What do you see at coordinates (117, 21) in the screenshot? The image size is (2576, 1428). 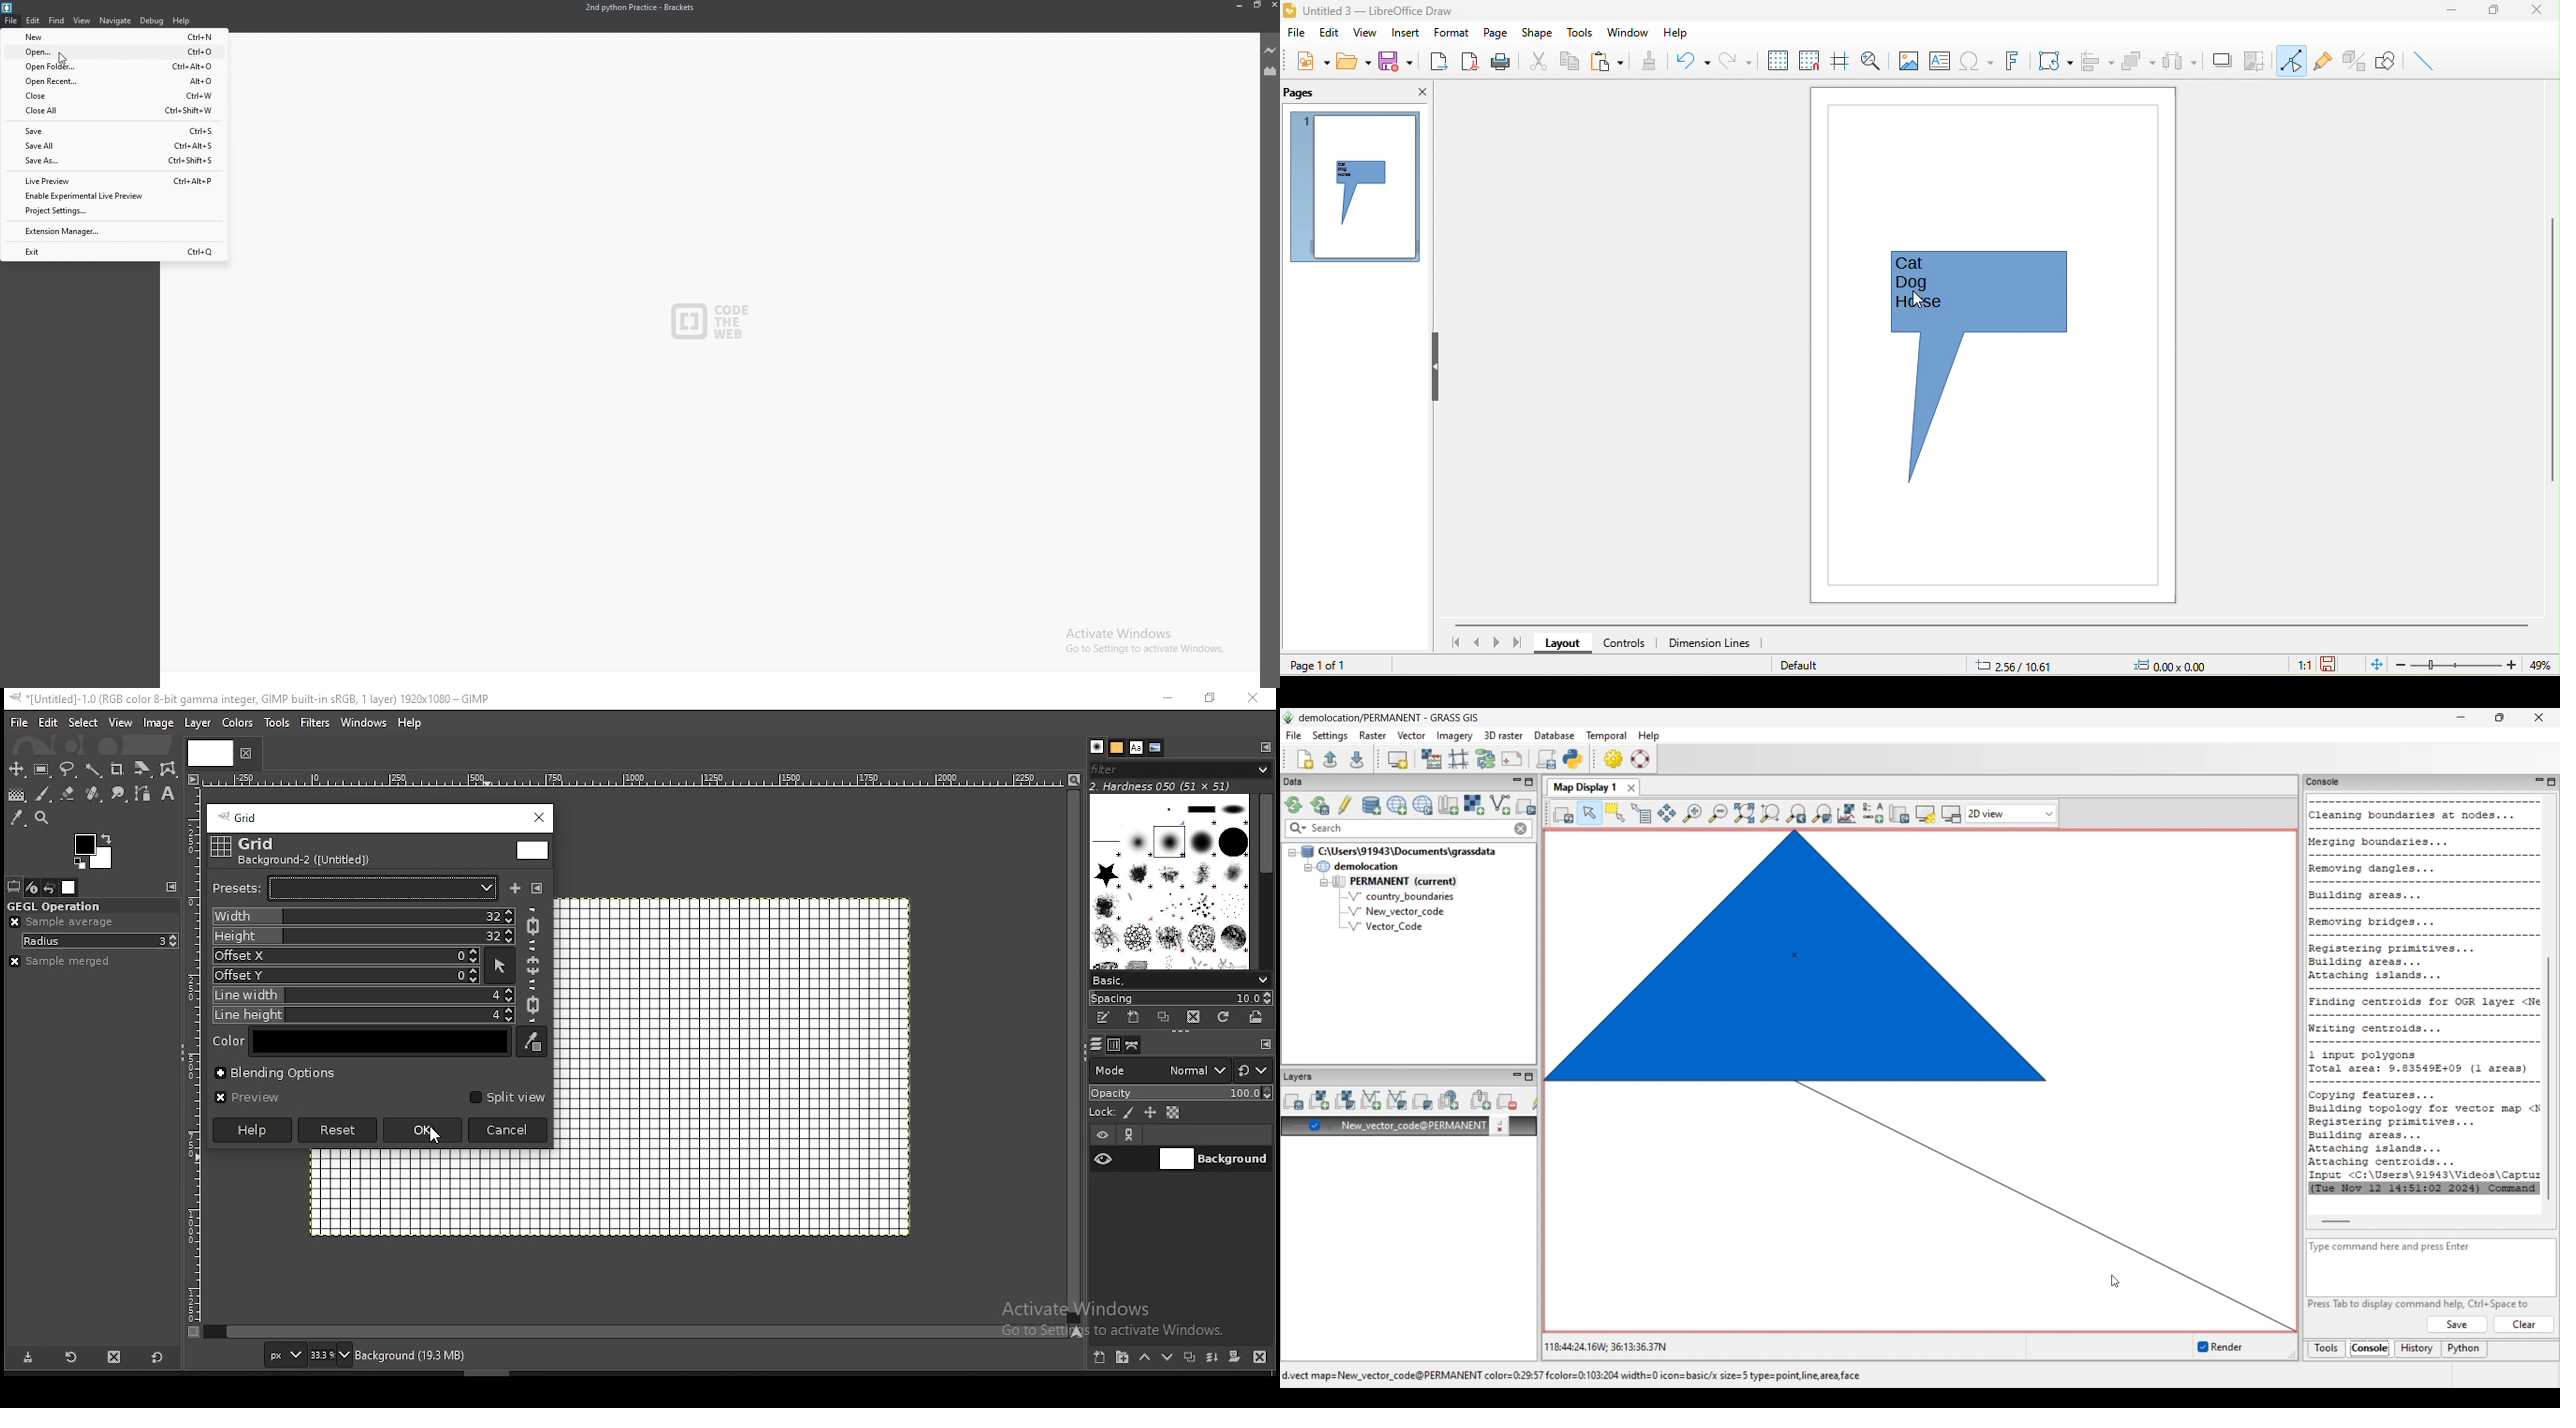 I see `navigate` at bounding box center [117, 21].